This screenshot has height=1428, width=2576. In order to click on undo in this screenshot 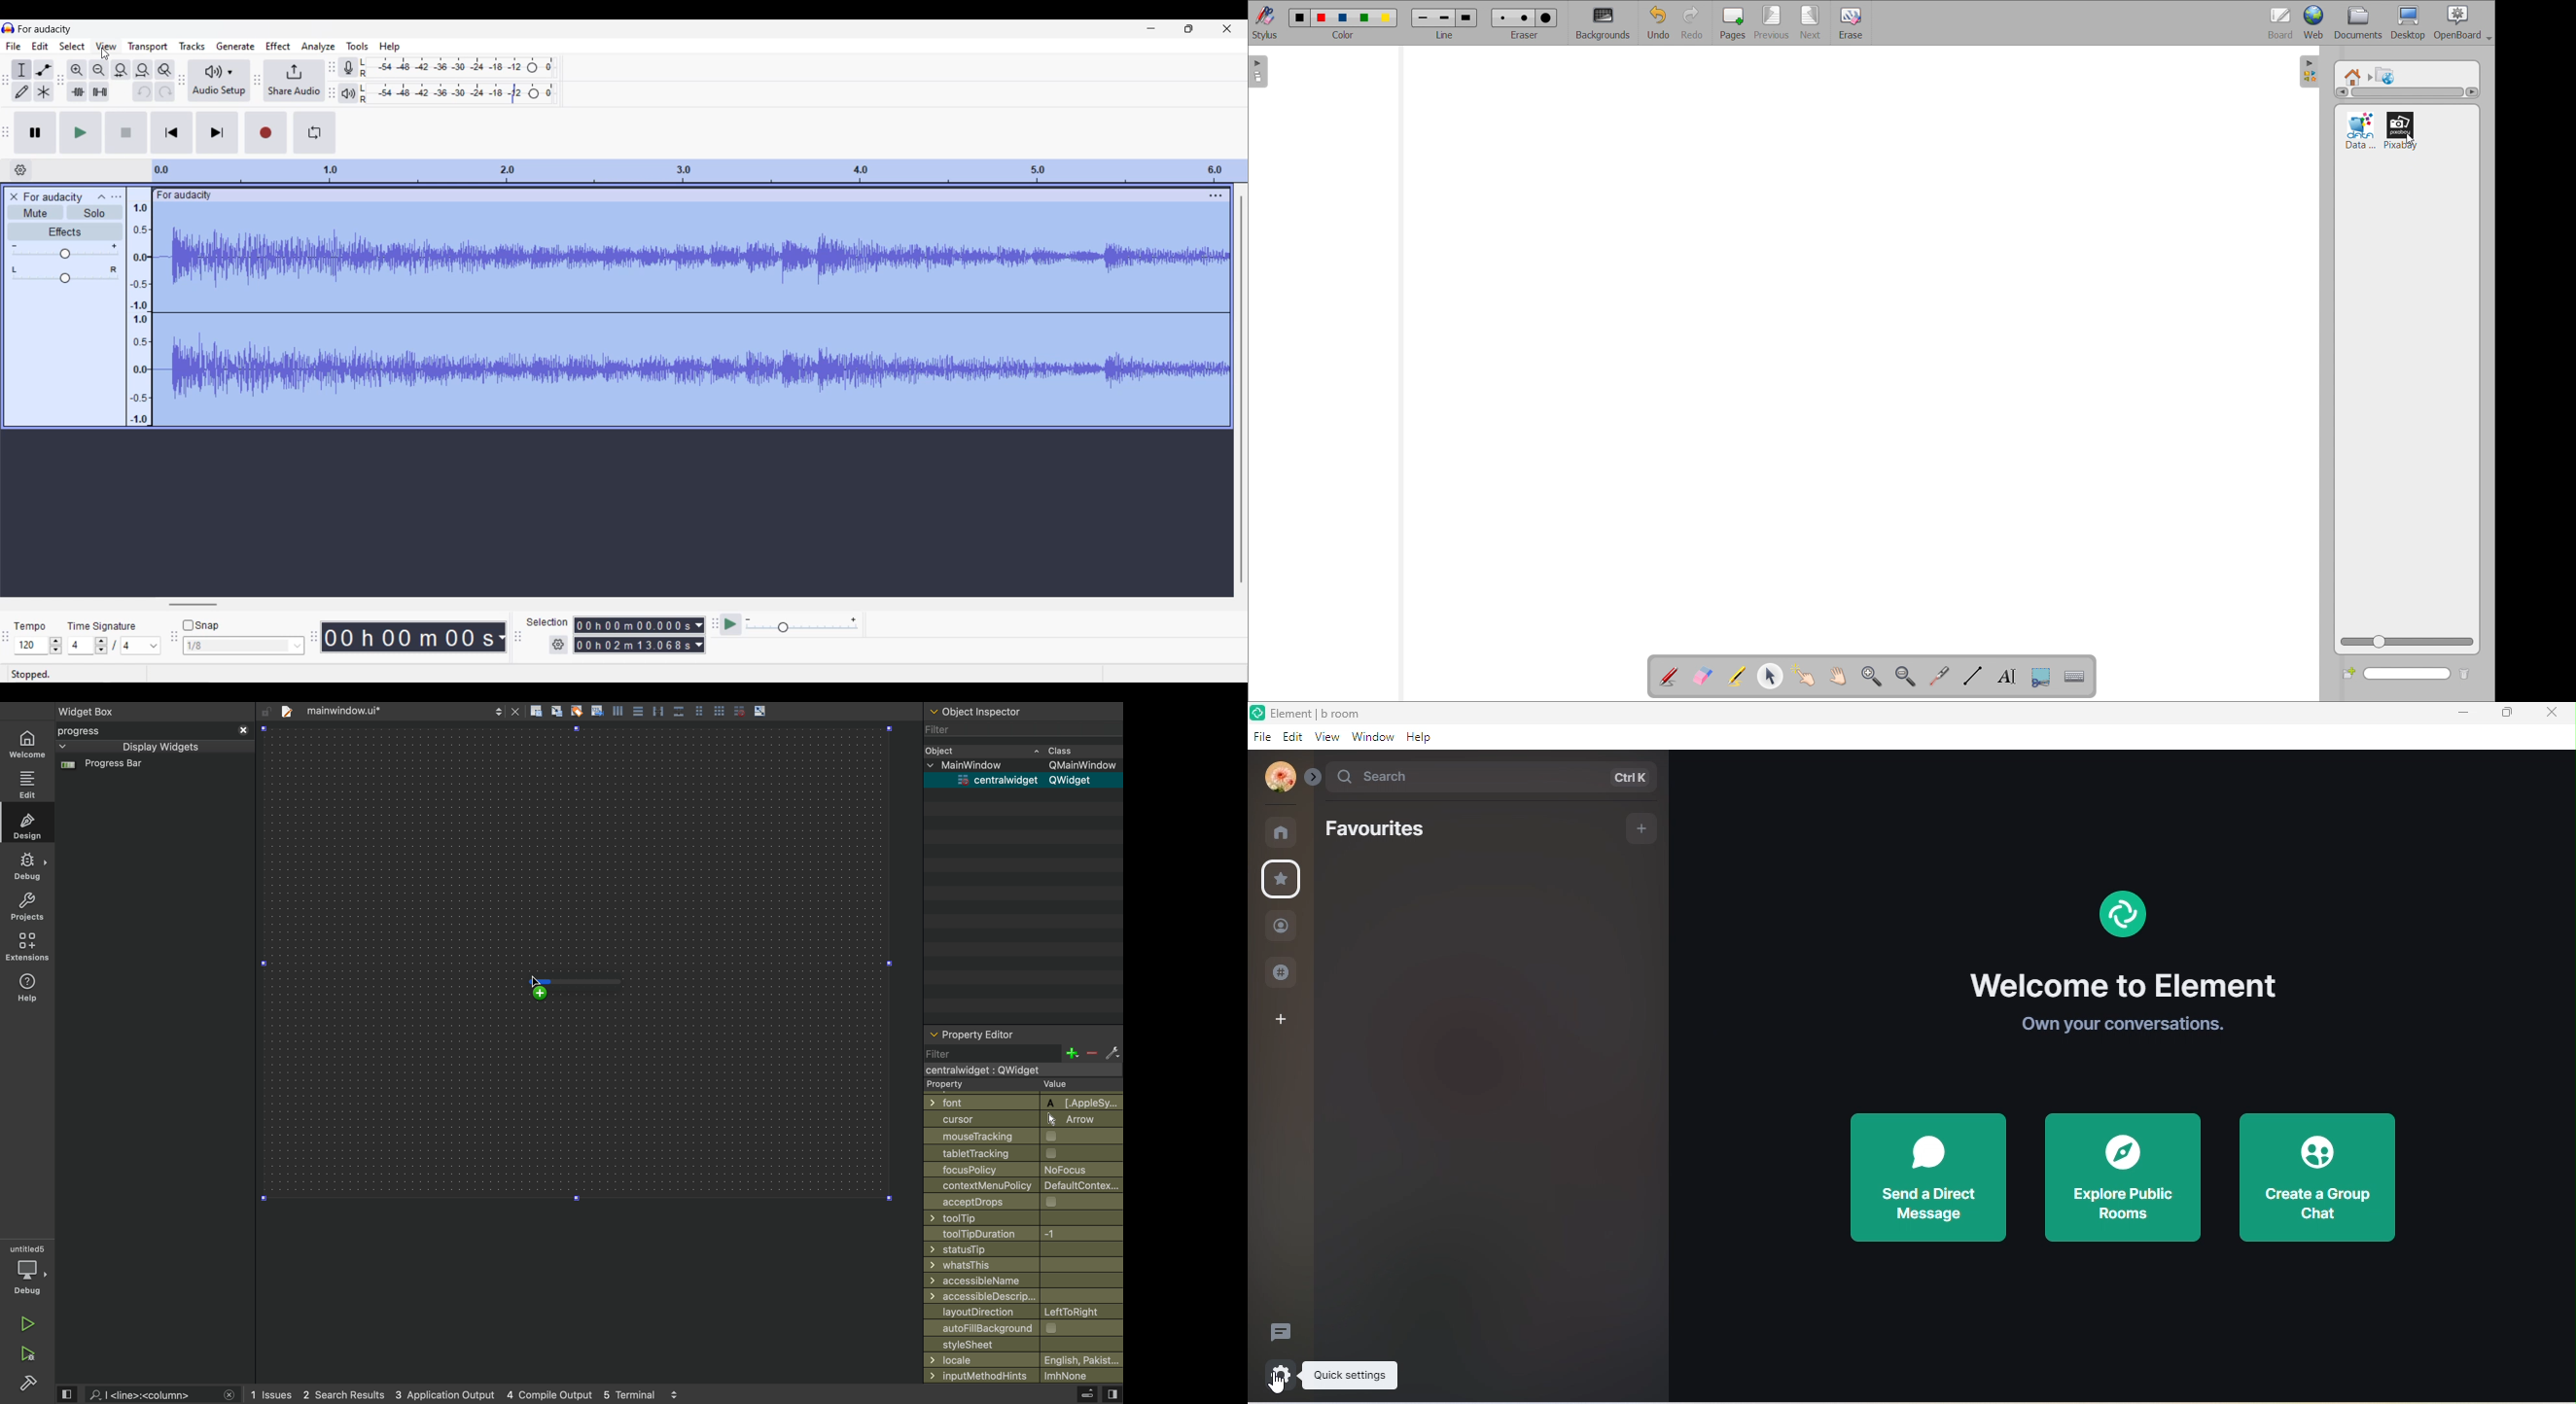, I will do `click(1659, 23)`.